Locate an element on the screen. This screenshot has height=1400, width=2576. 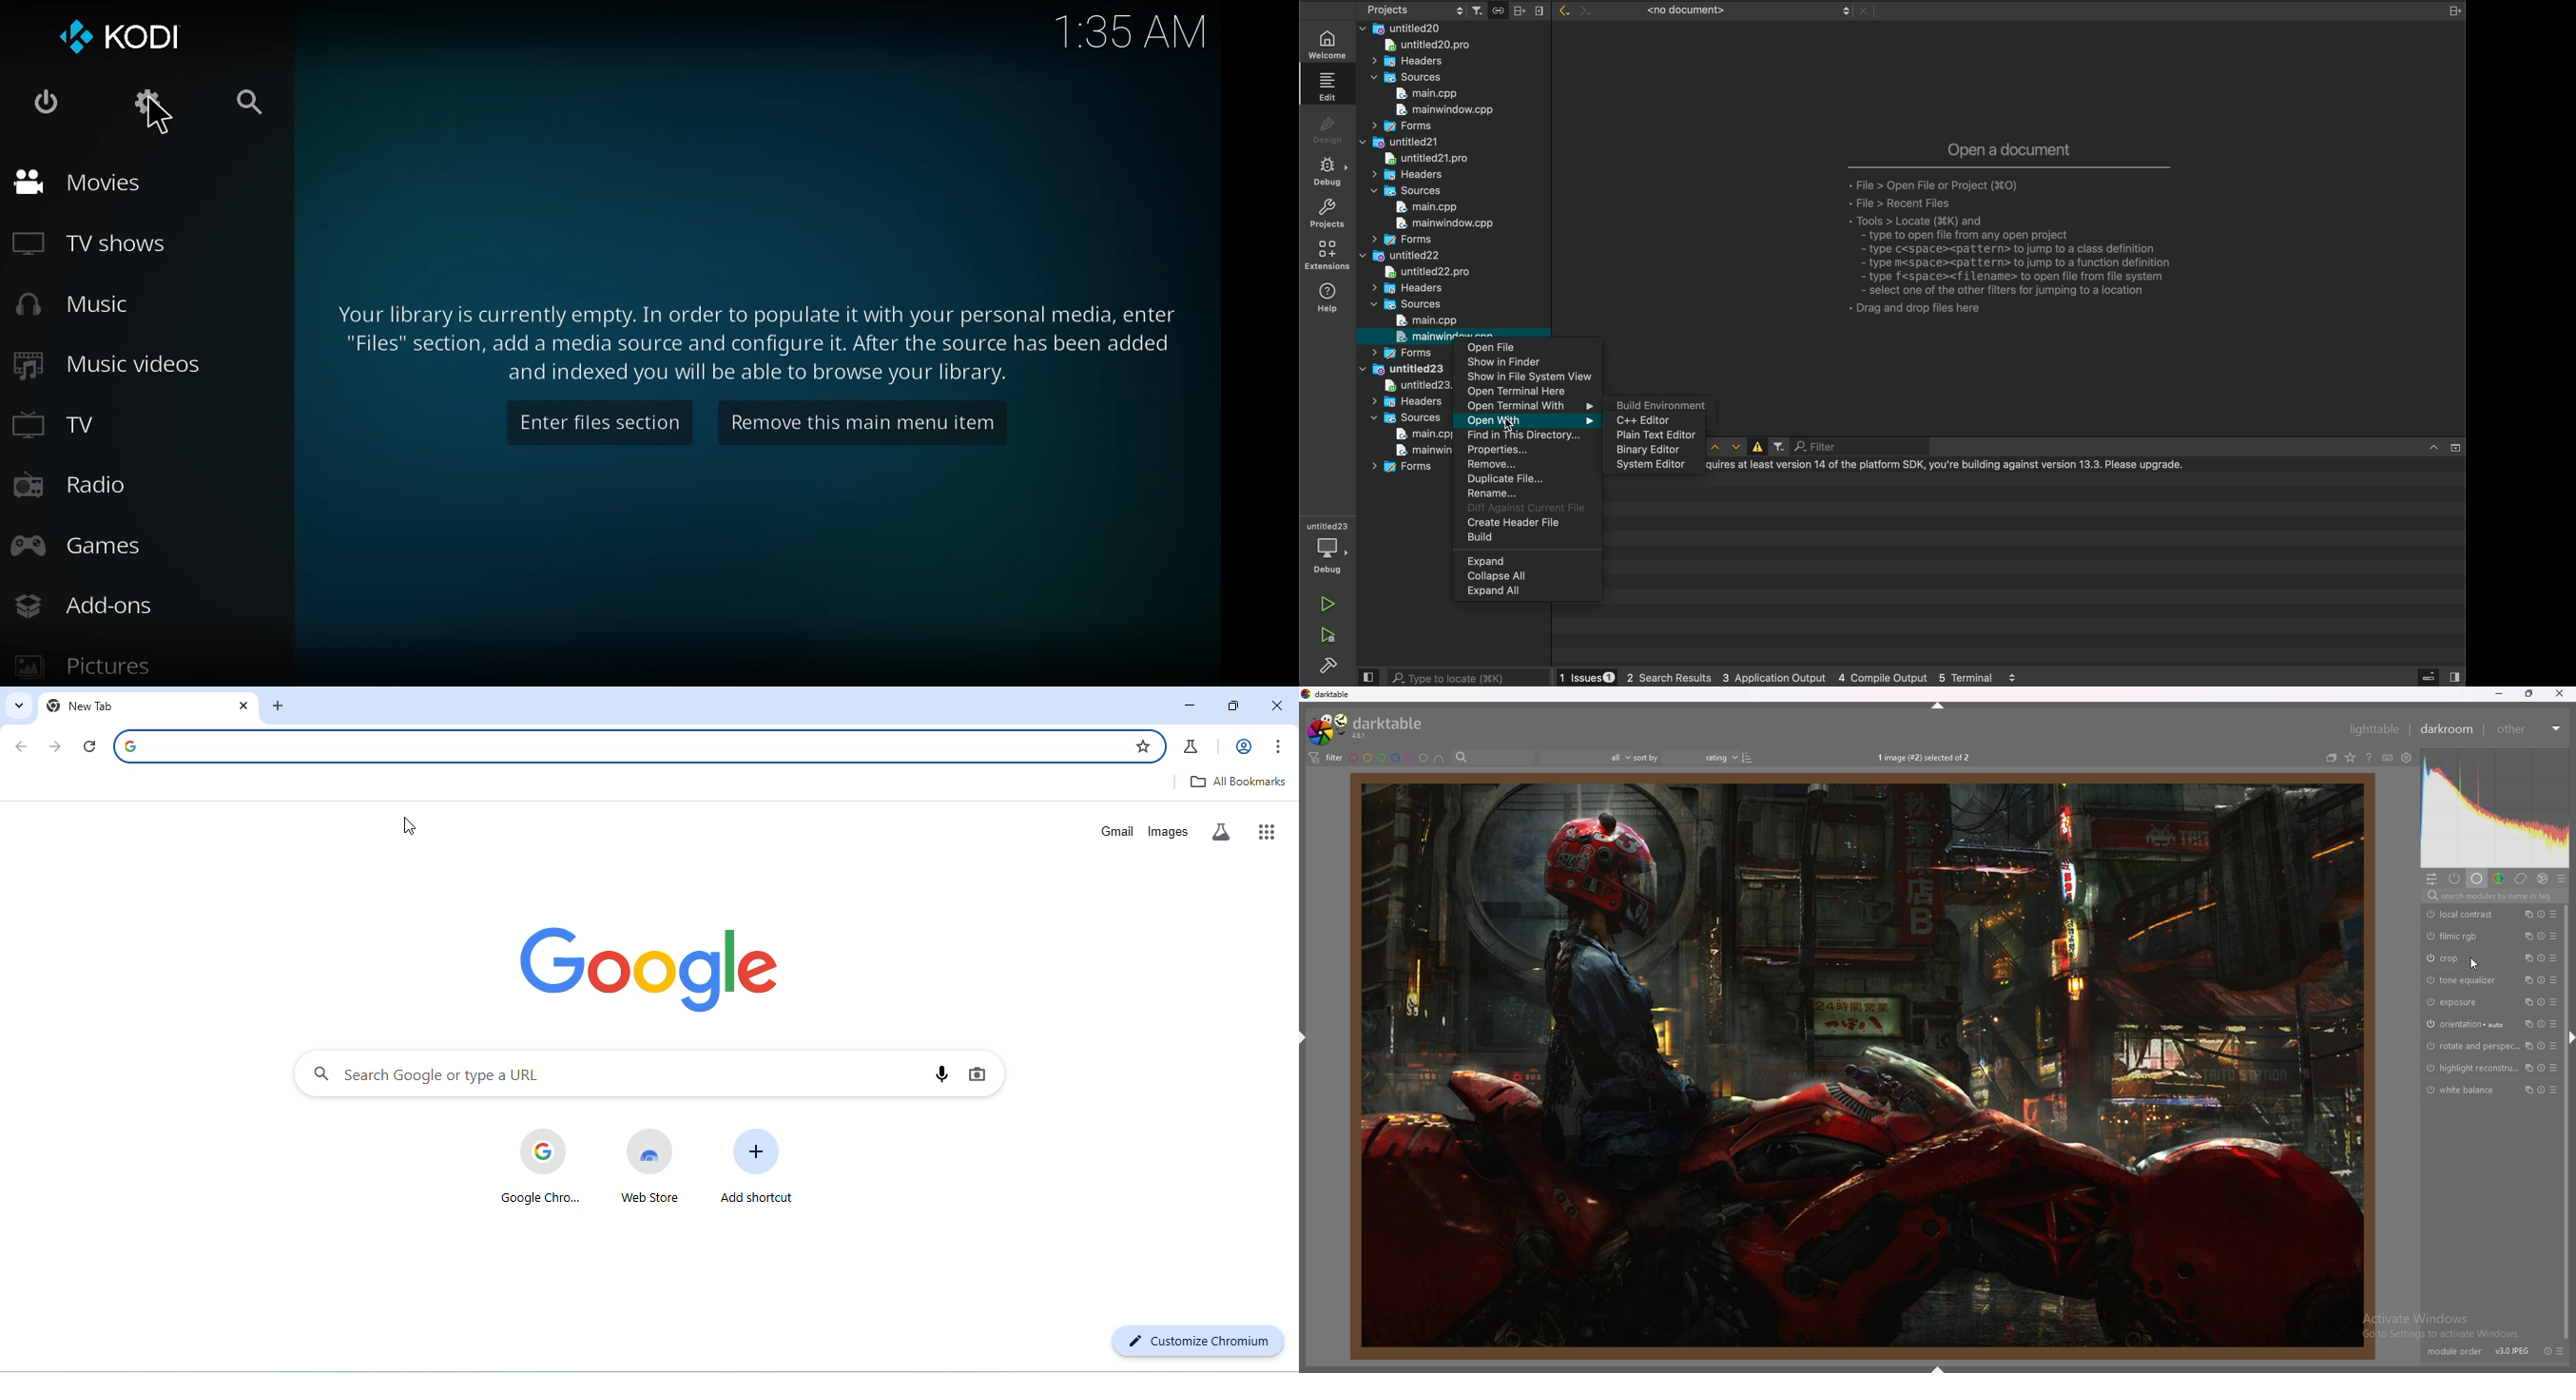
white balance is located at coordinates (2465, 1090).